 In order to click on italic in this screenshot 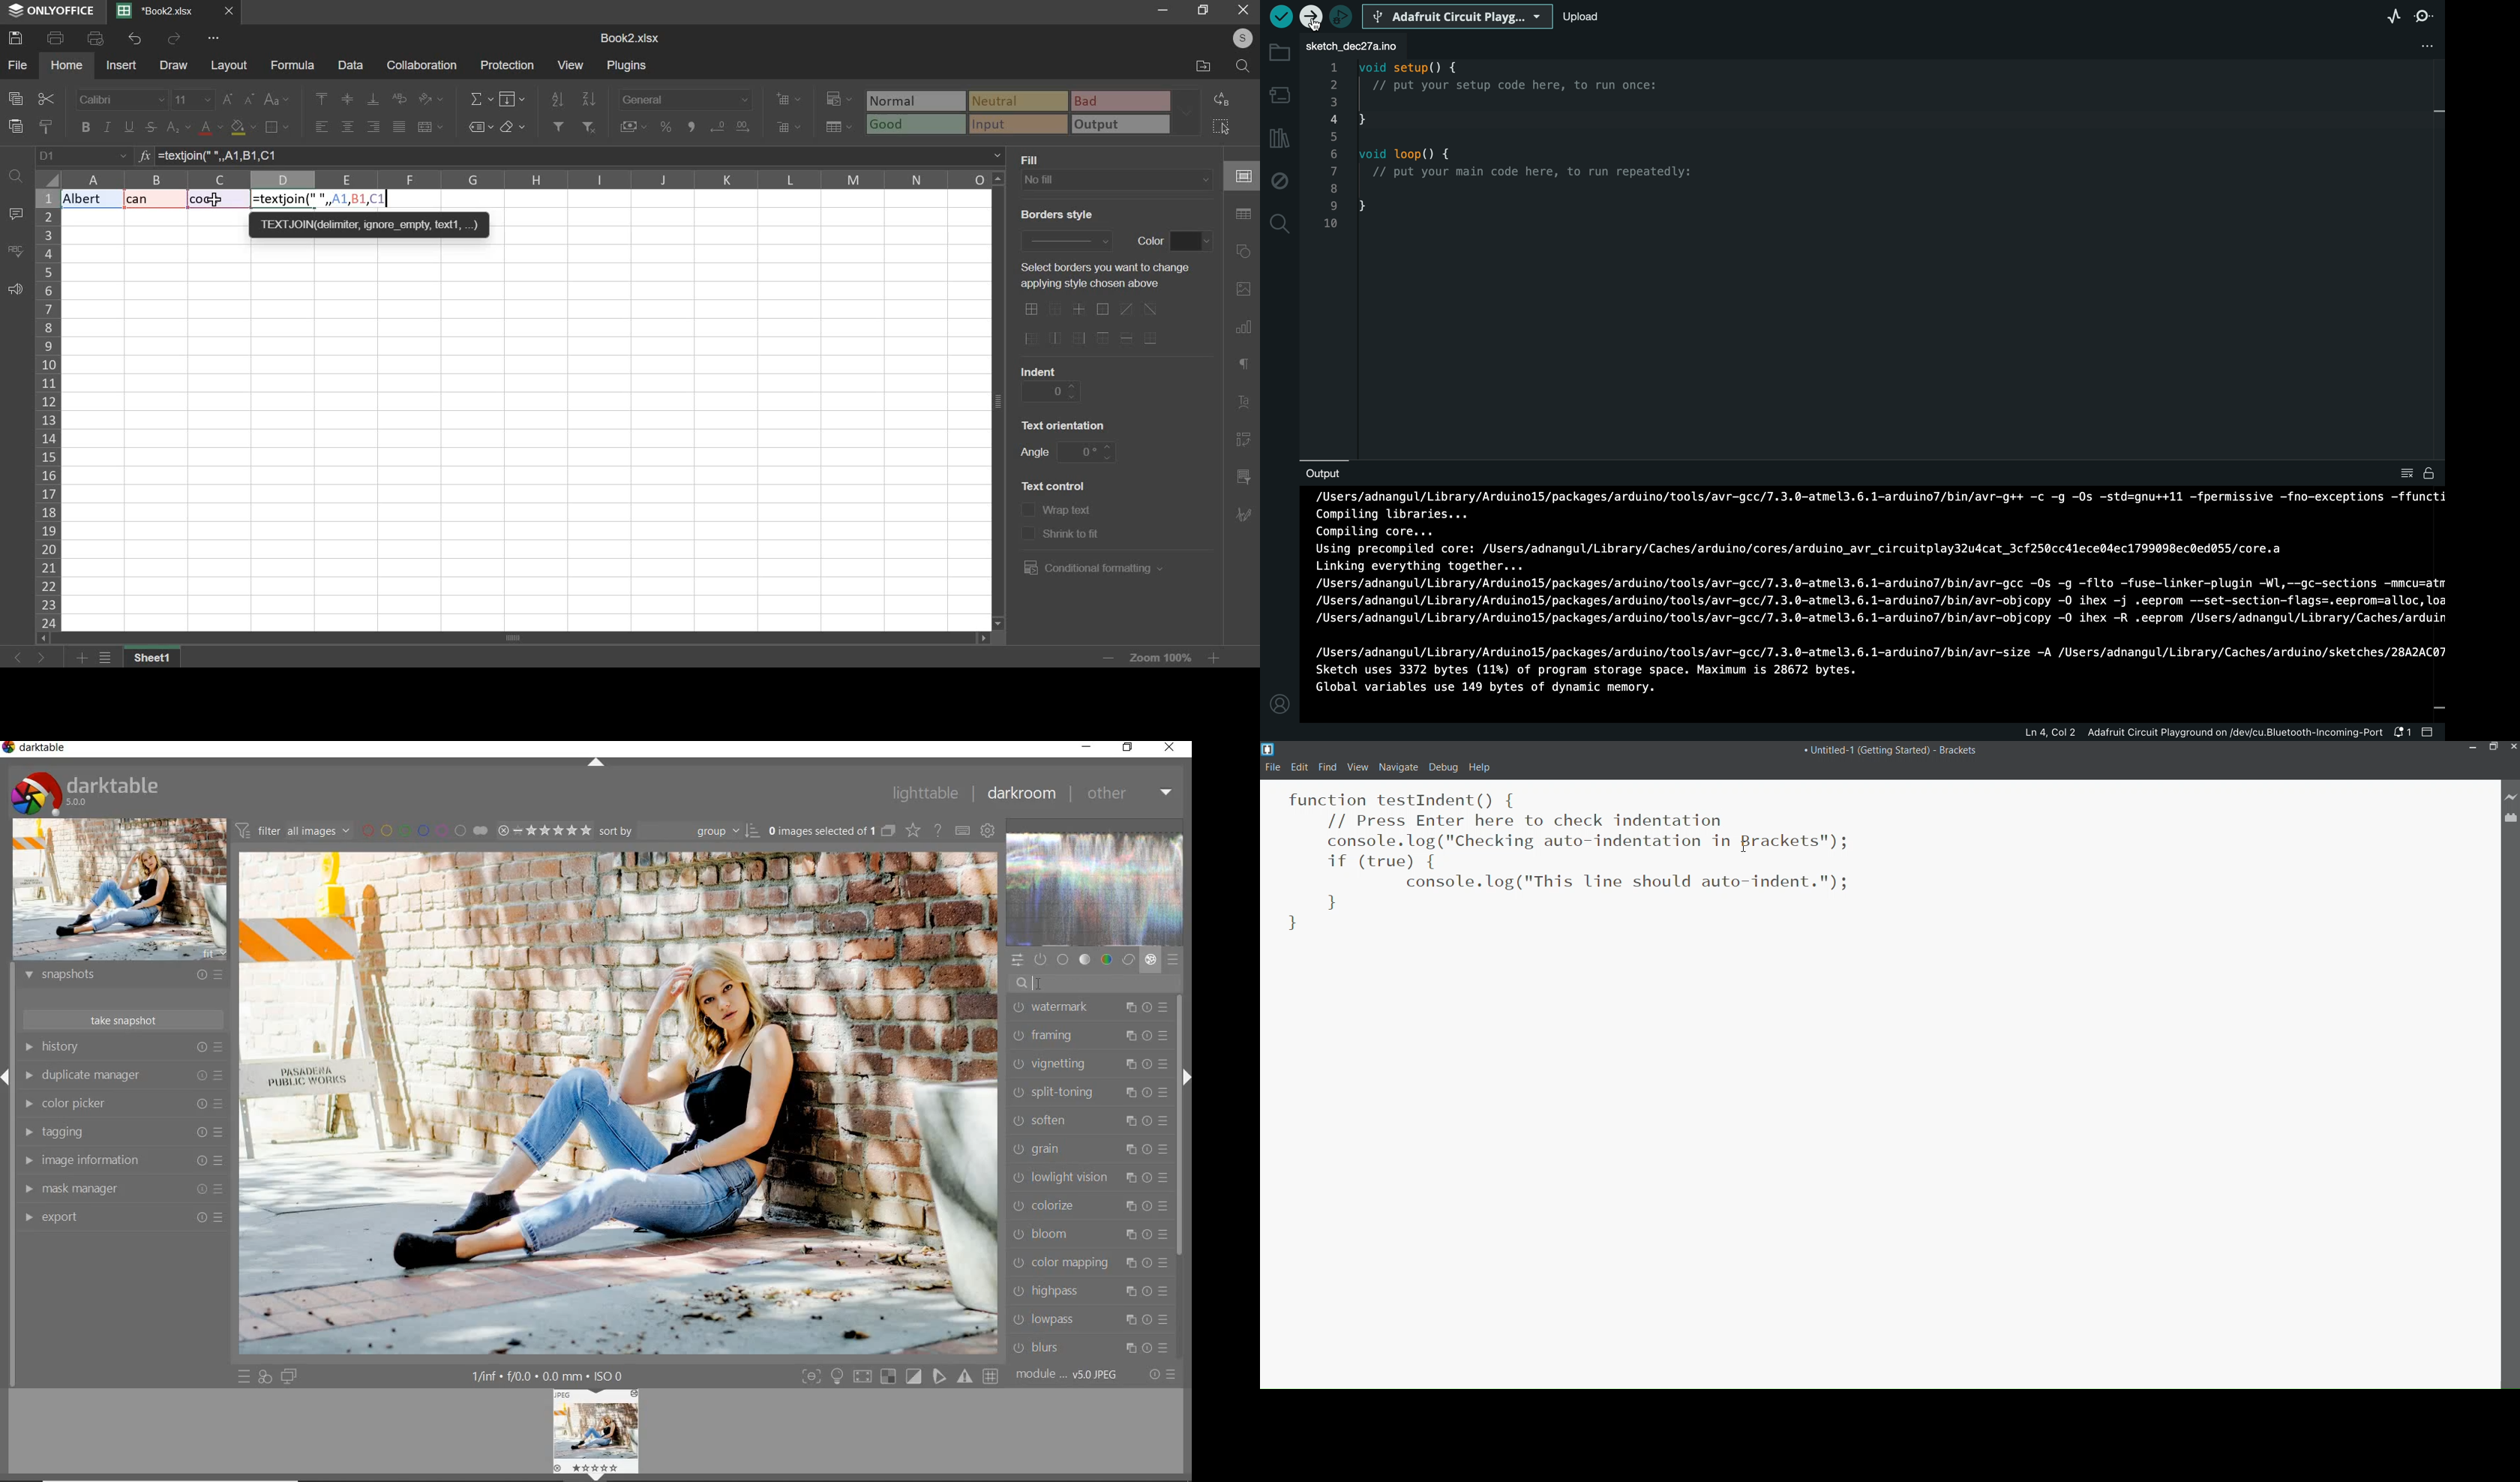, I will do `click(107, 127)`.